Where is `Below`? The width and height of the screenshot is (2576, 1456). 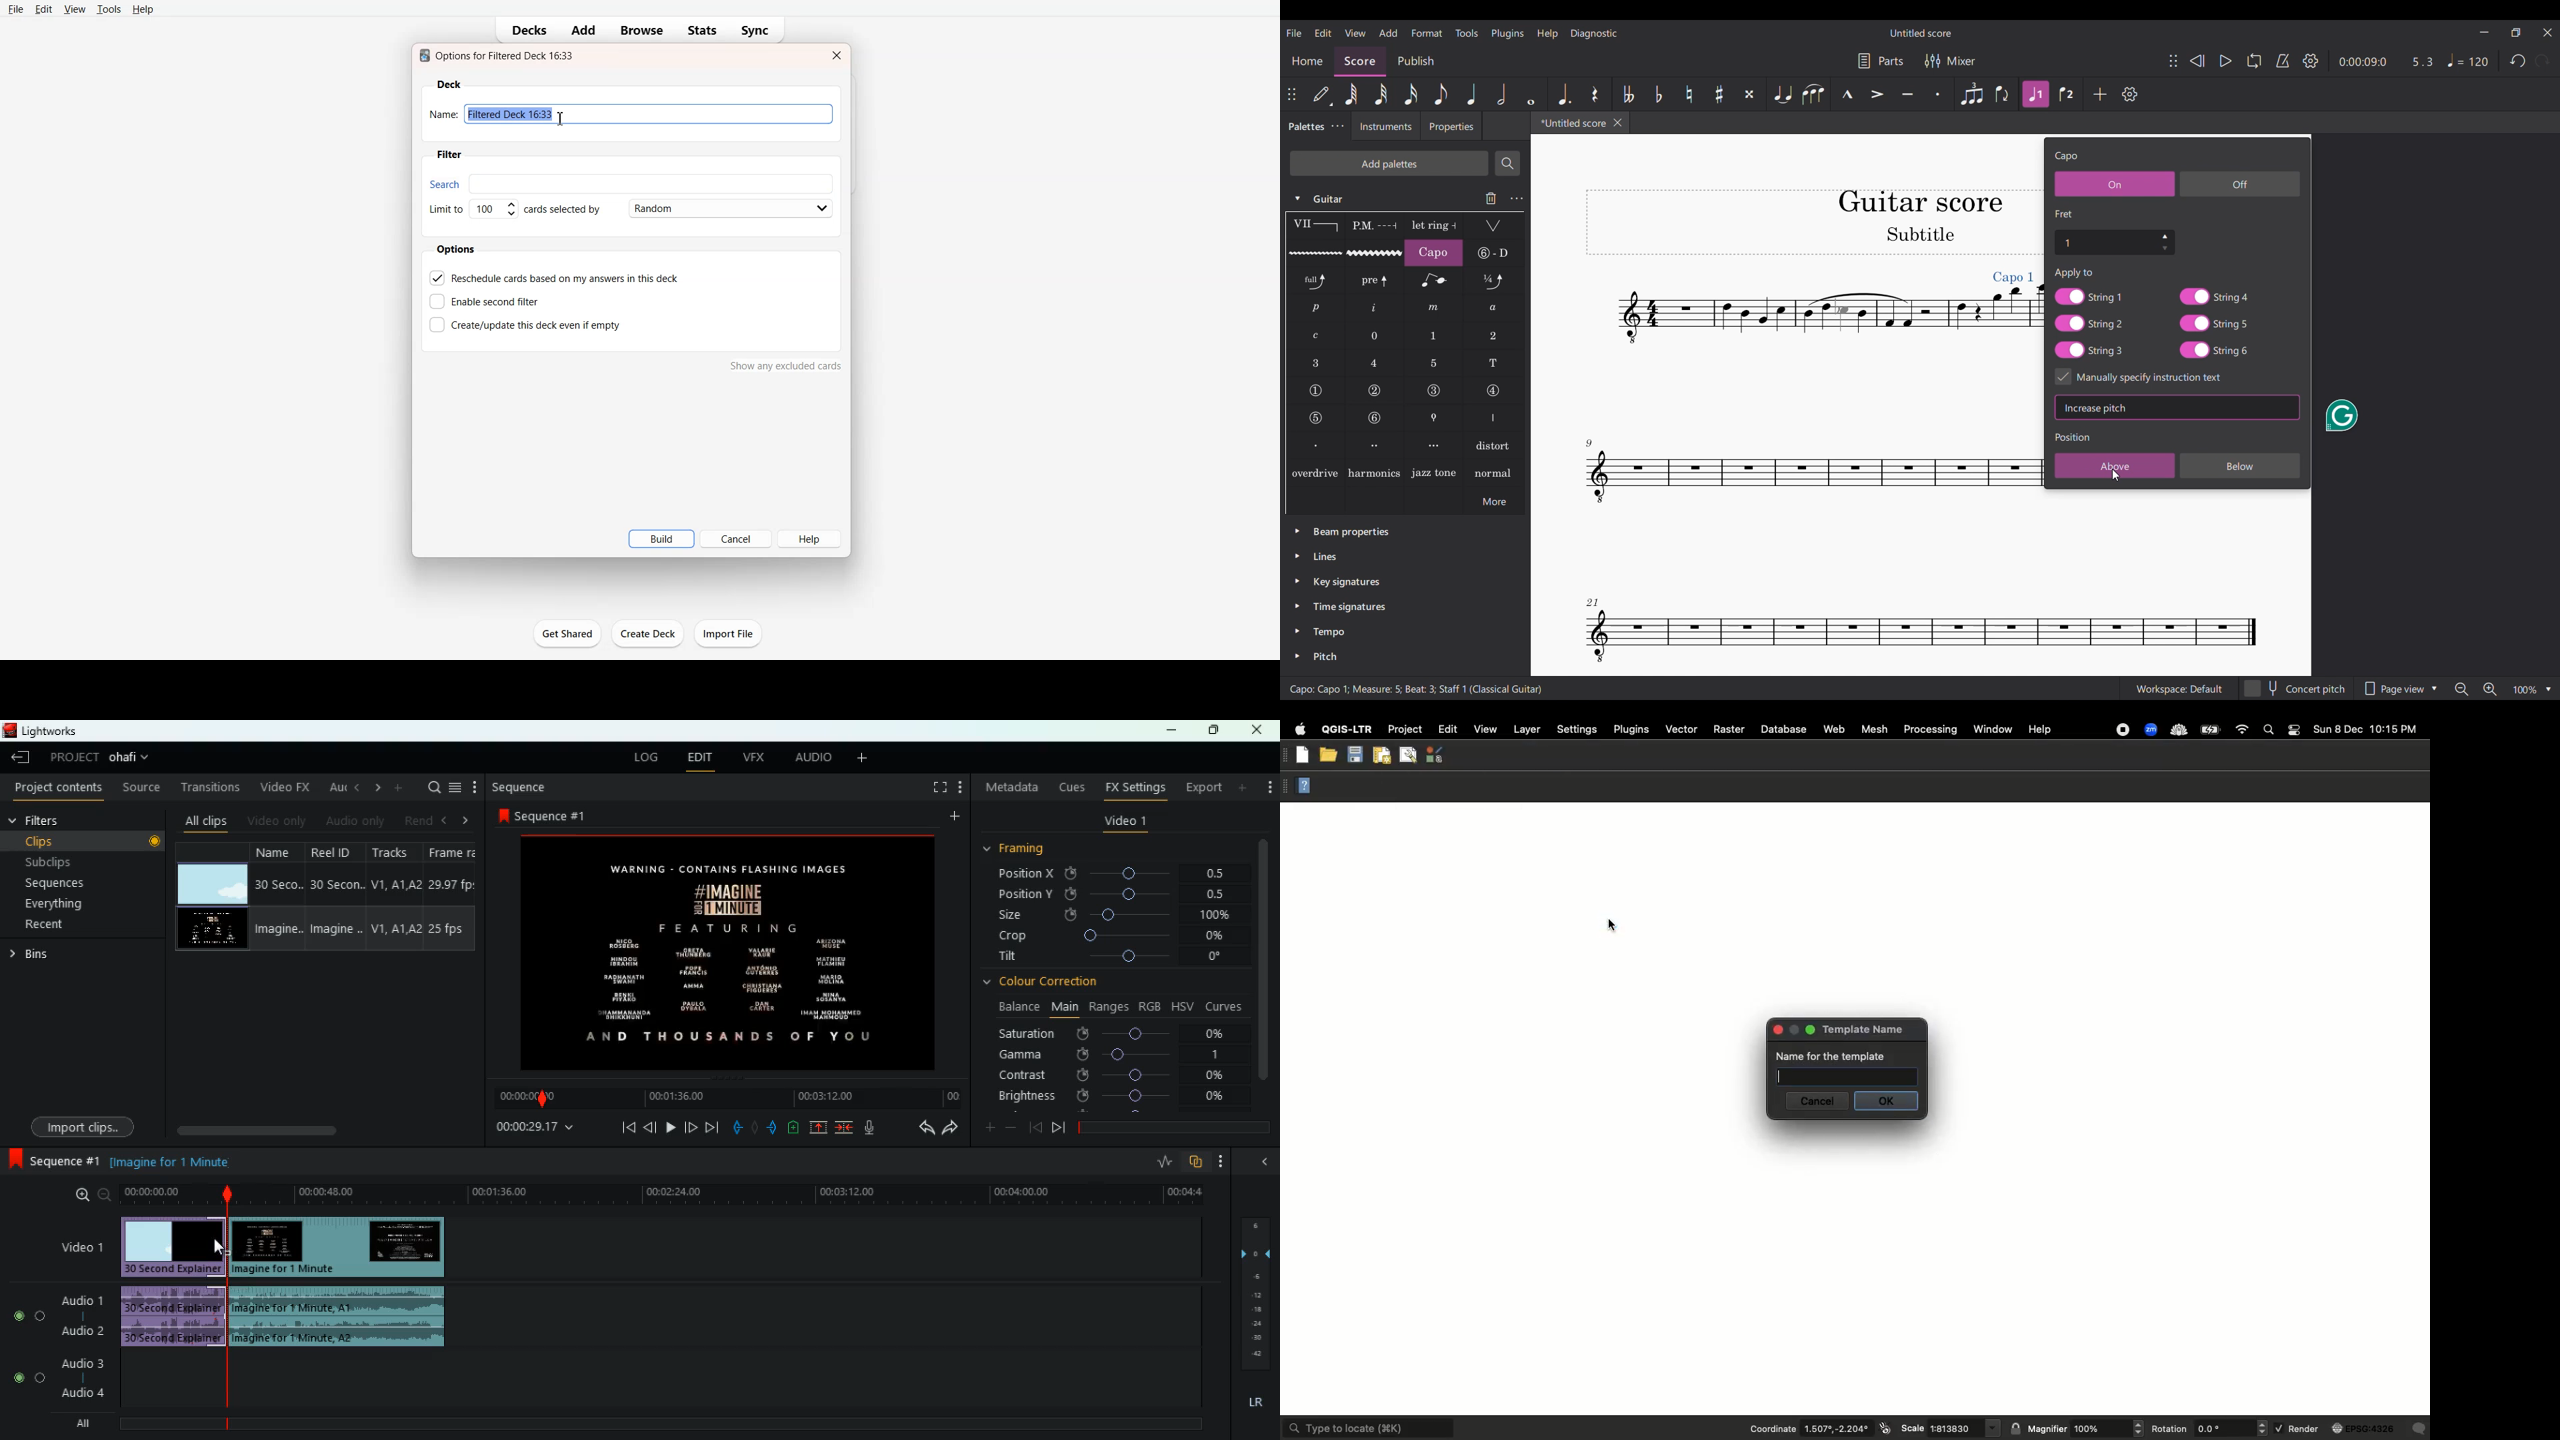 Below is located at coordinates (2241, 465).